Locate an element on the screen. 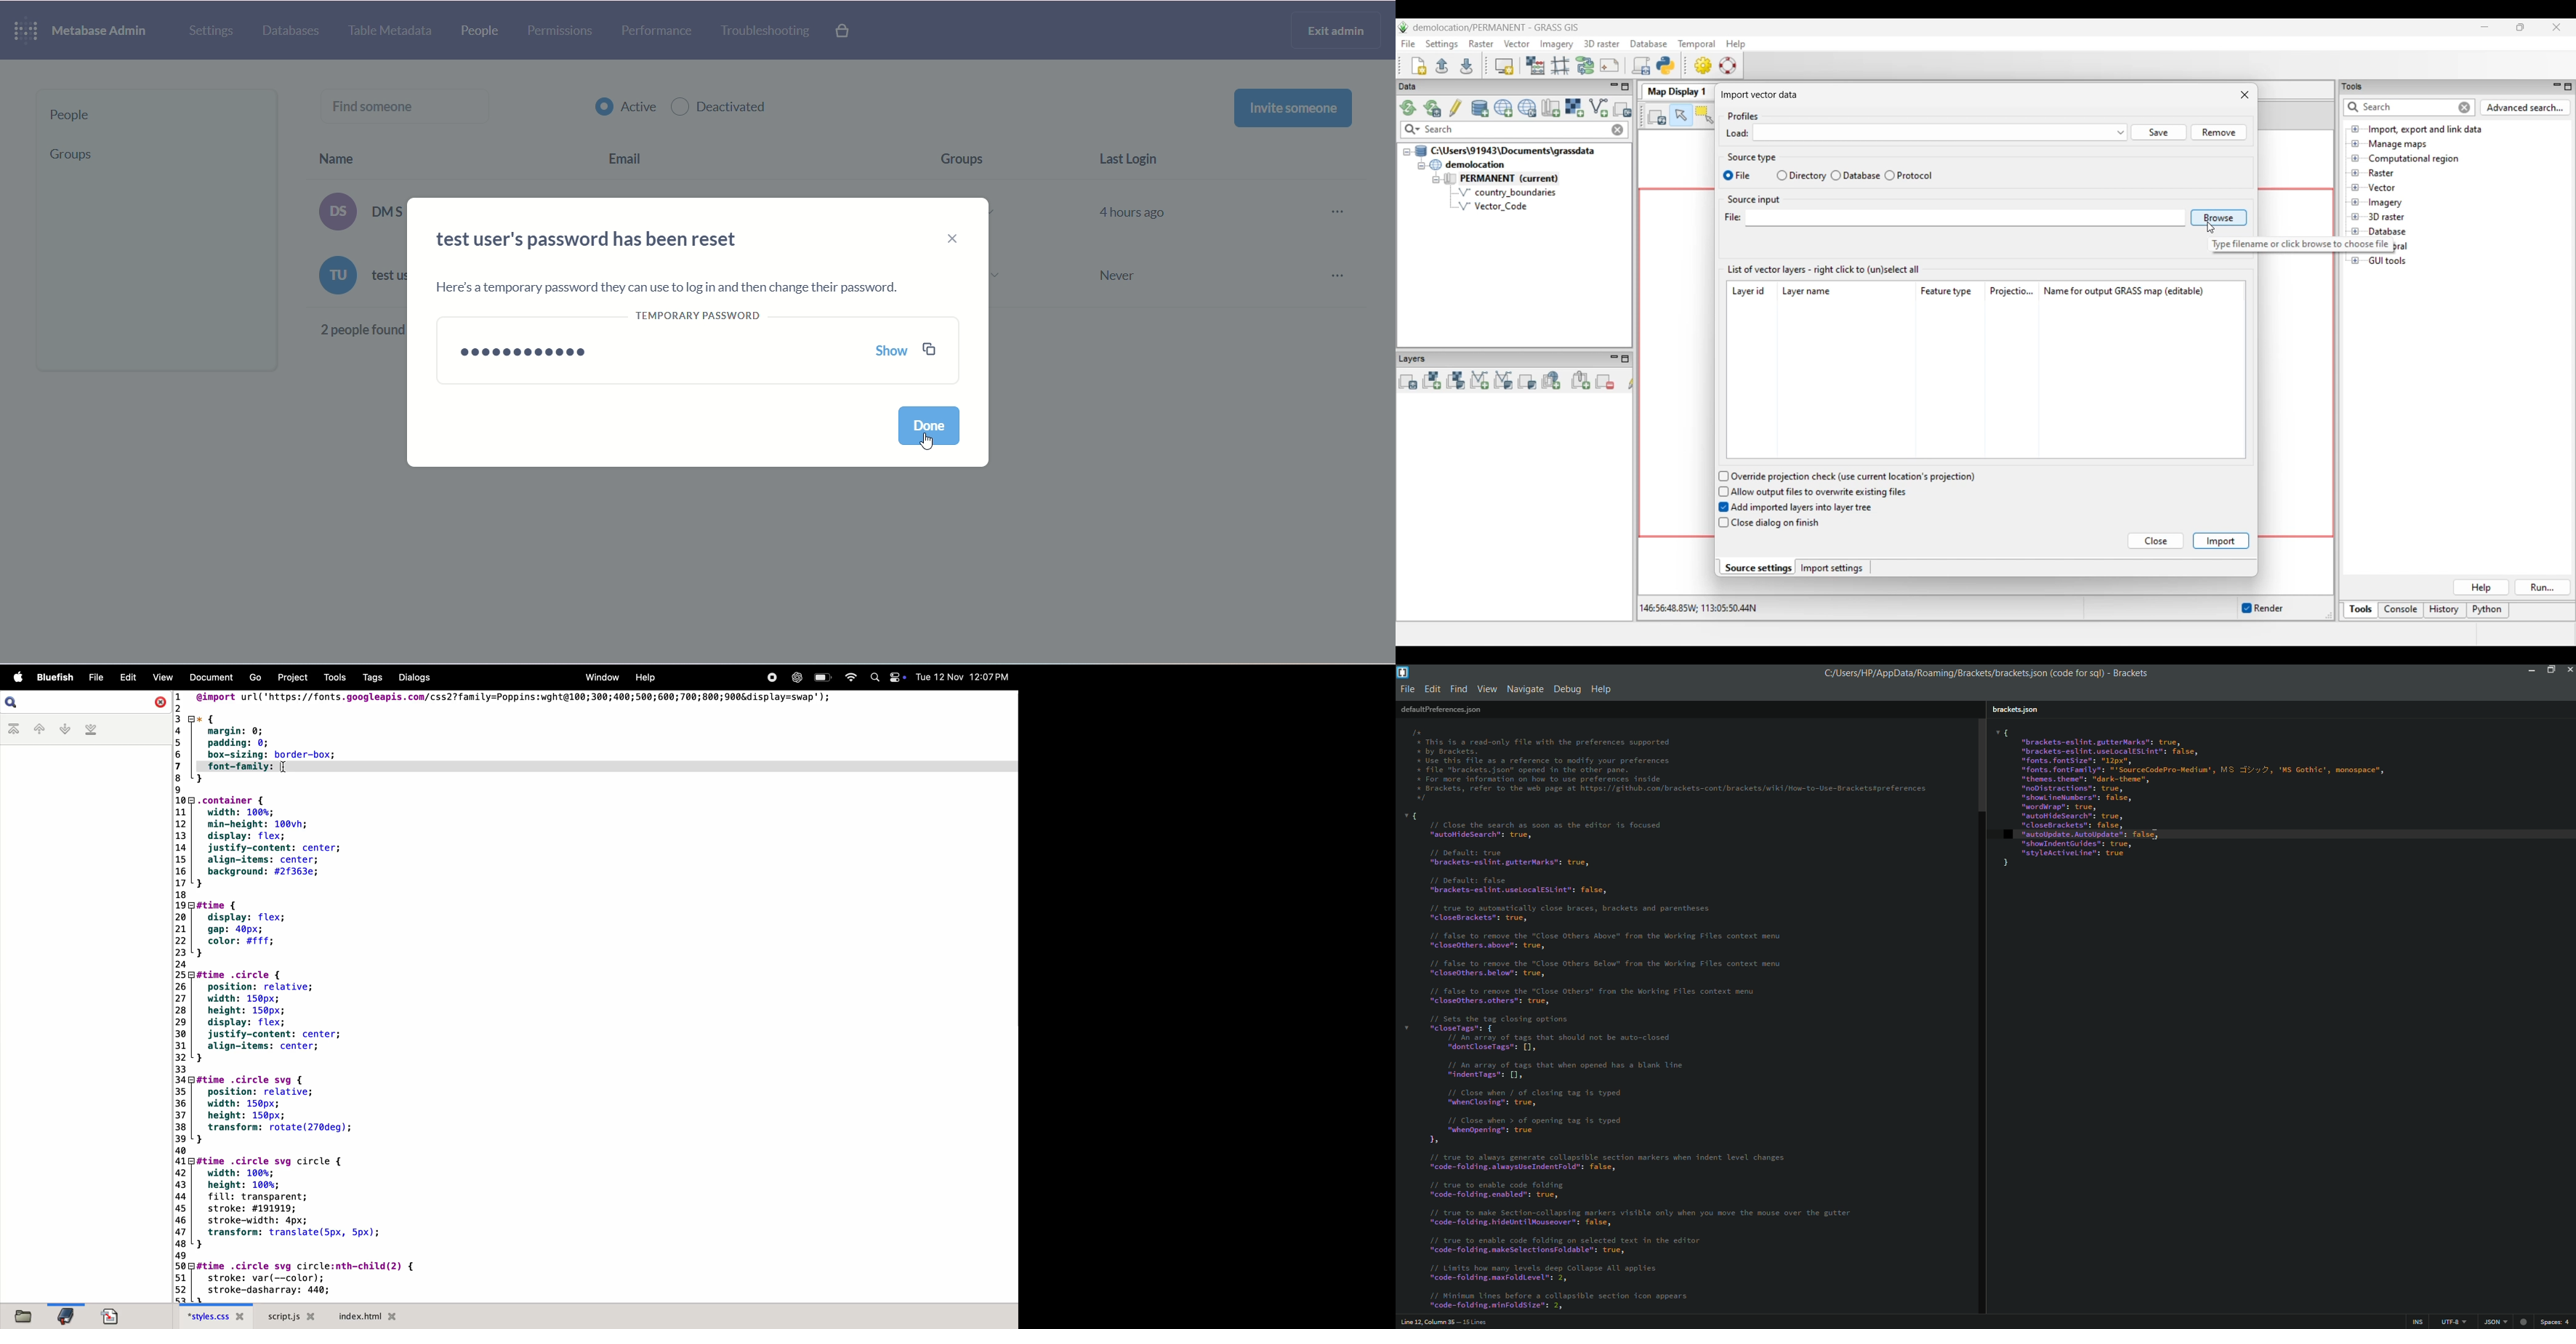 This screenshot has height=1344, width=2576. brackets.json is located at coordinates (2014, 710).